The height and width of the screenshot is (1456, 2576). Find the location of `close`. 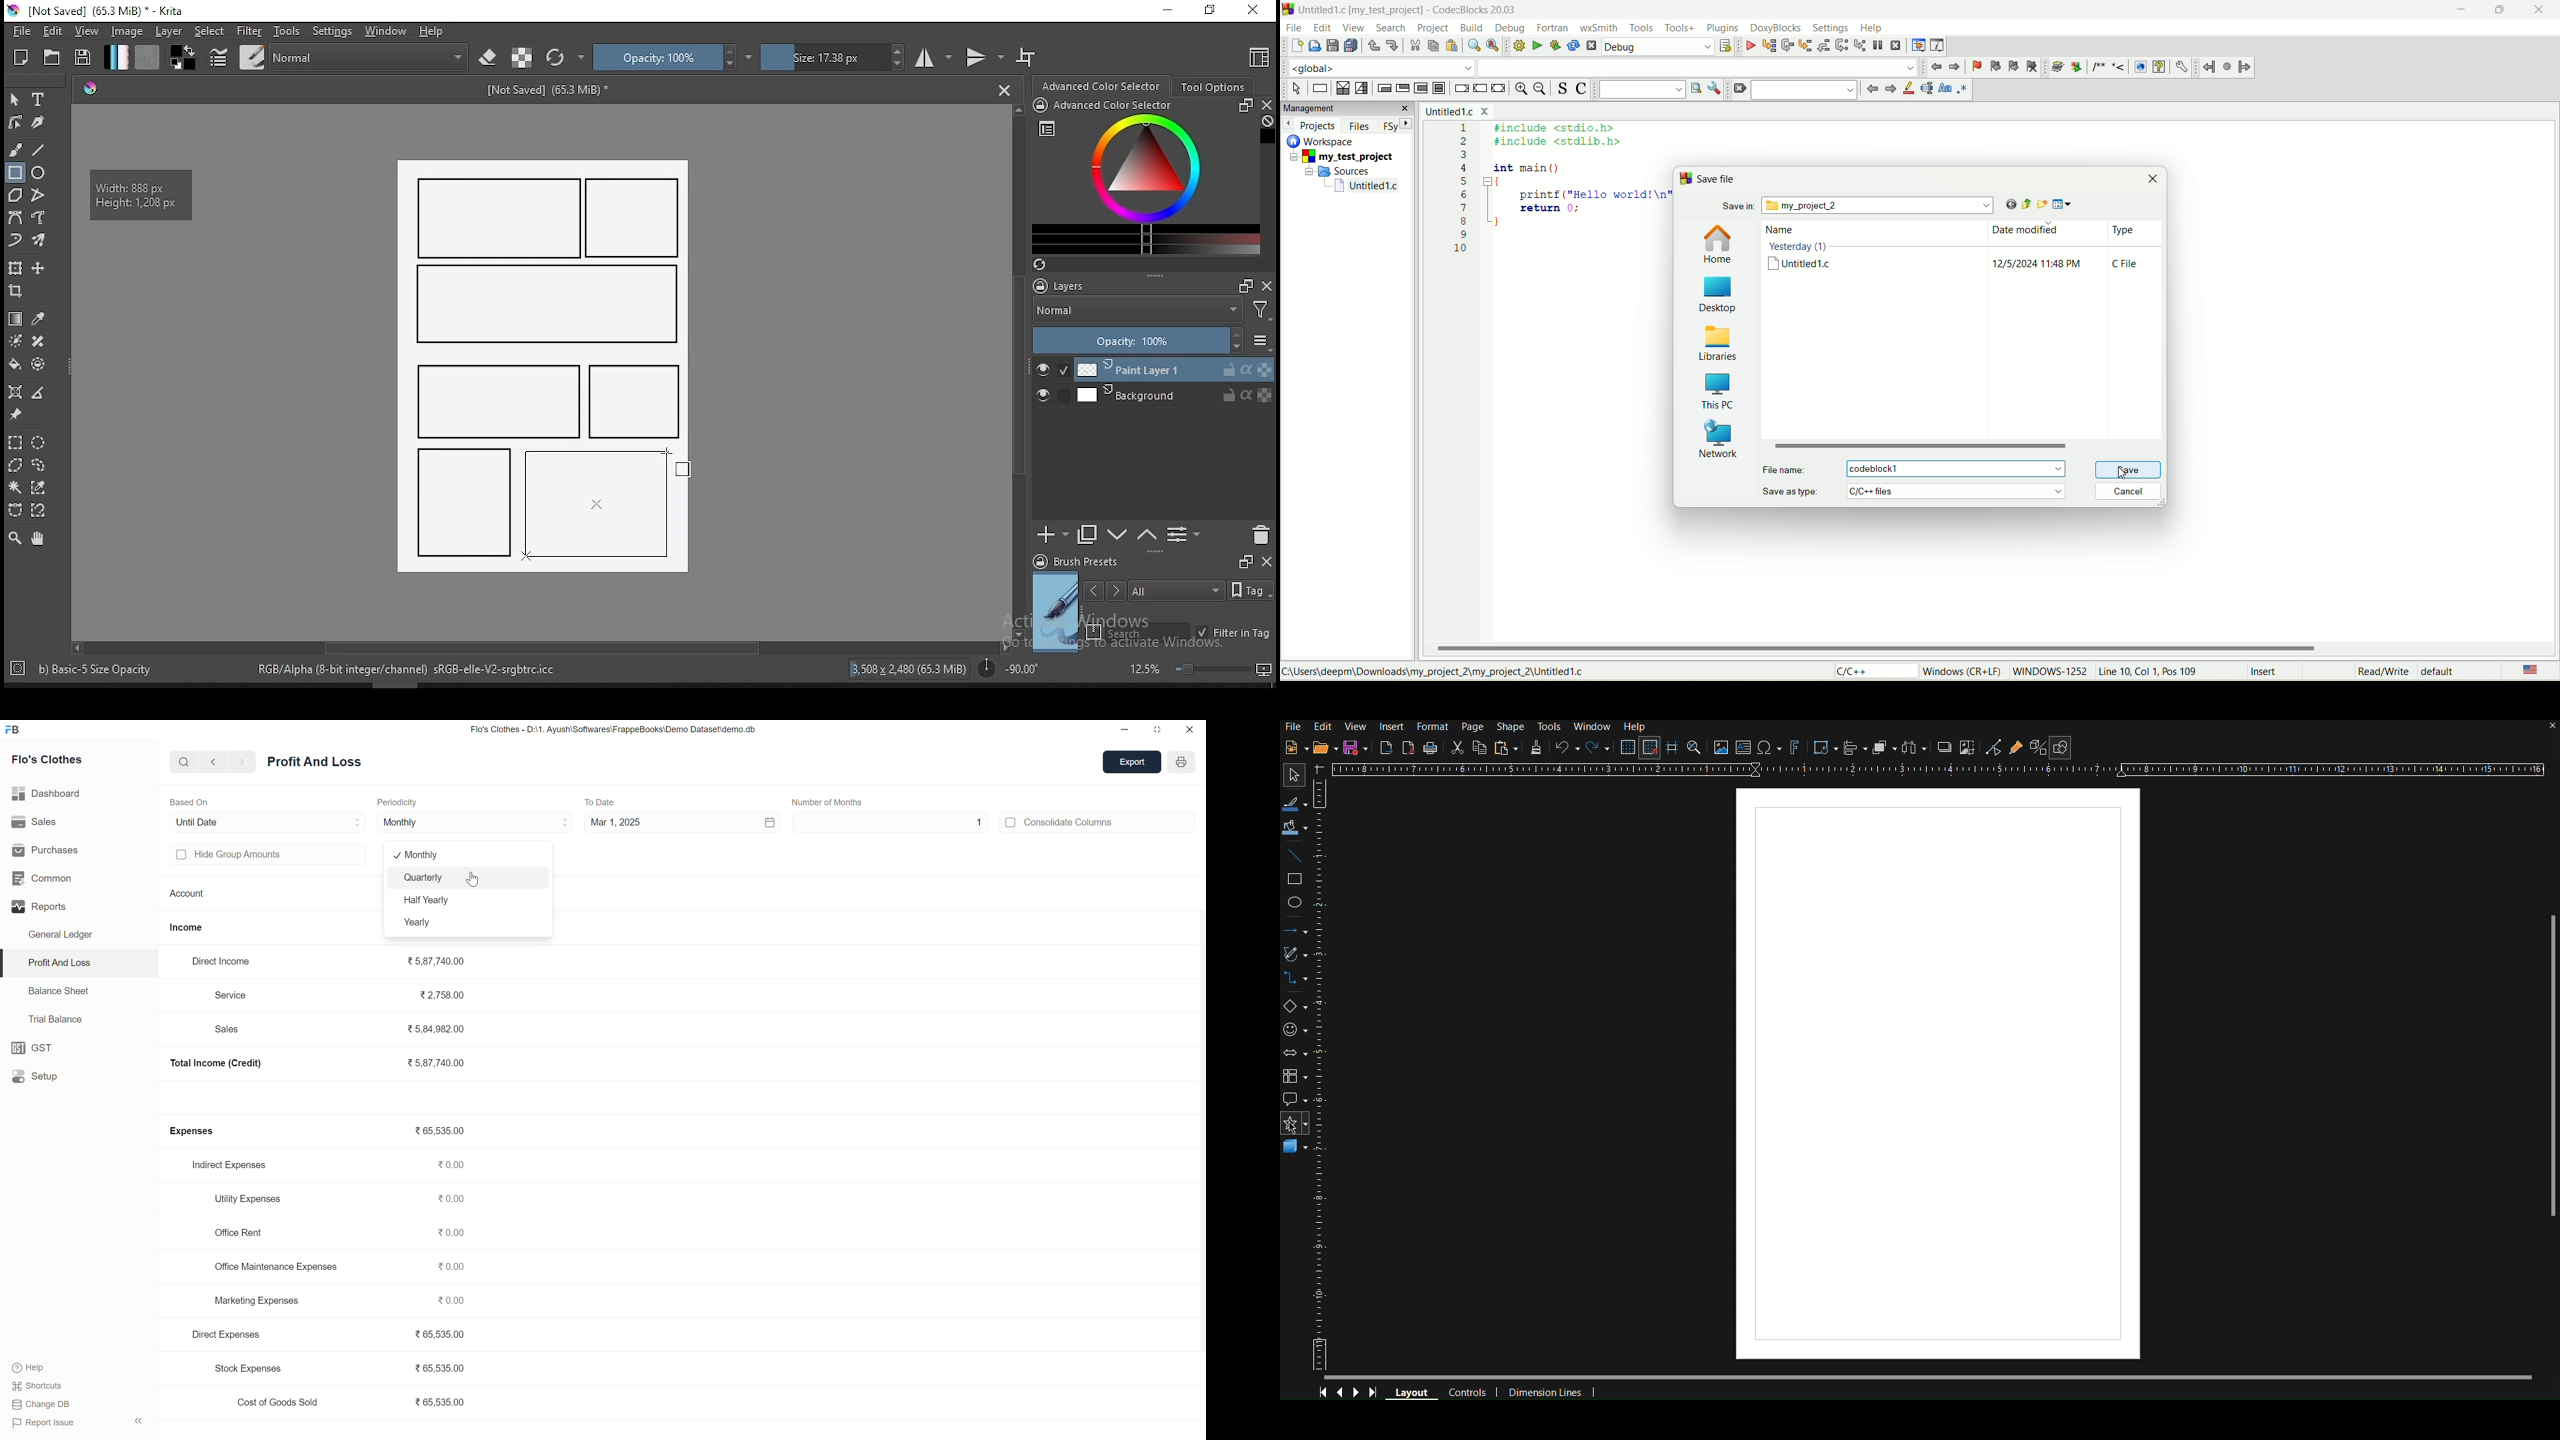

close is located at coordinates (1190, 729).